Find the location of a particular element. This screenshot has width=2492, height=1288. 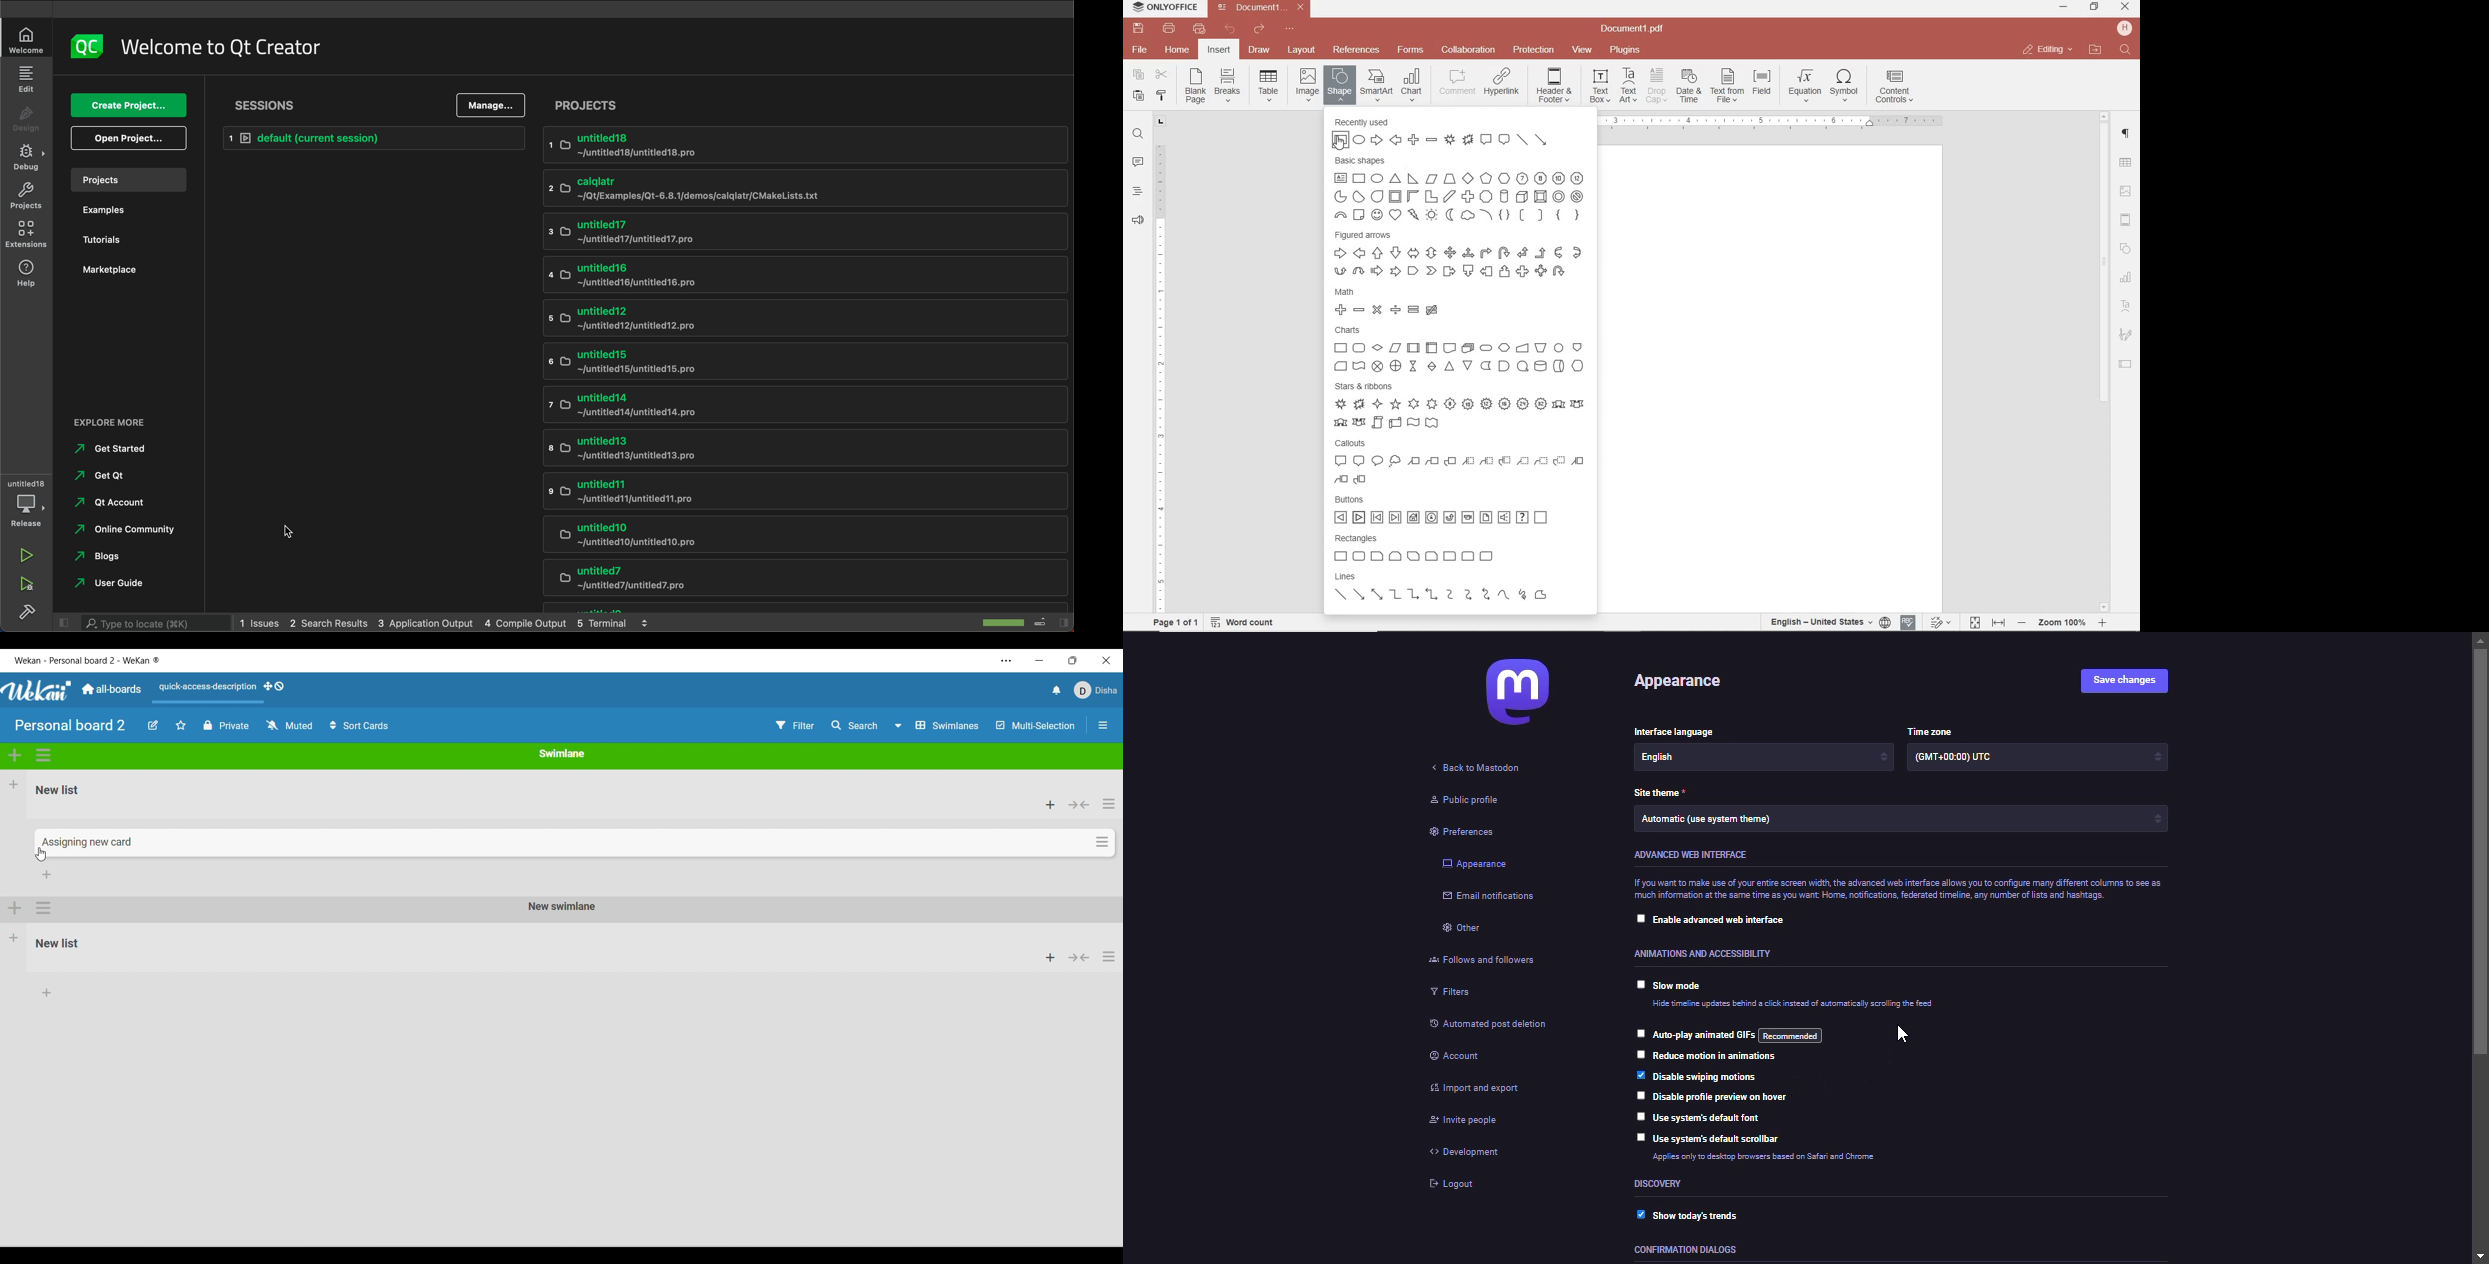

INSERT SYMBOL is located at coordinates (1844, 85).